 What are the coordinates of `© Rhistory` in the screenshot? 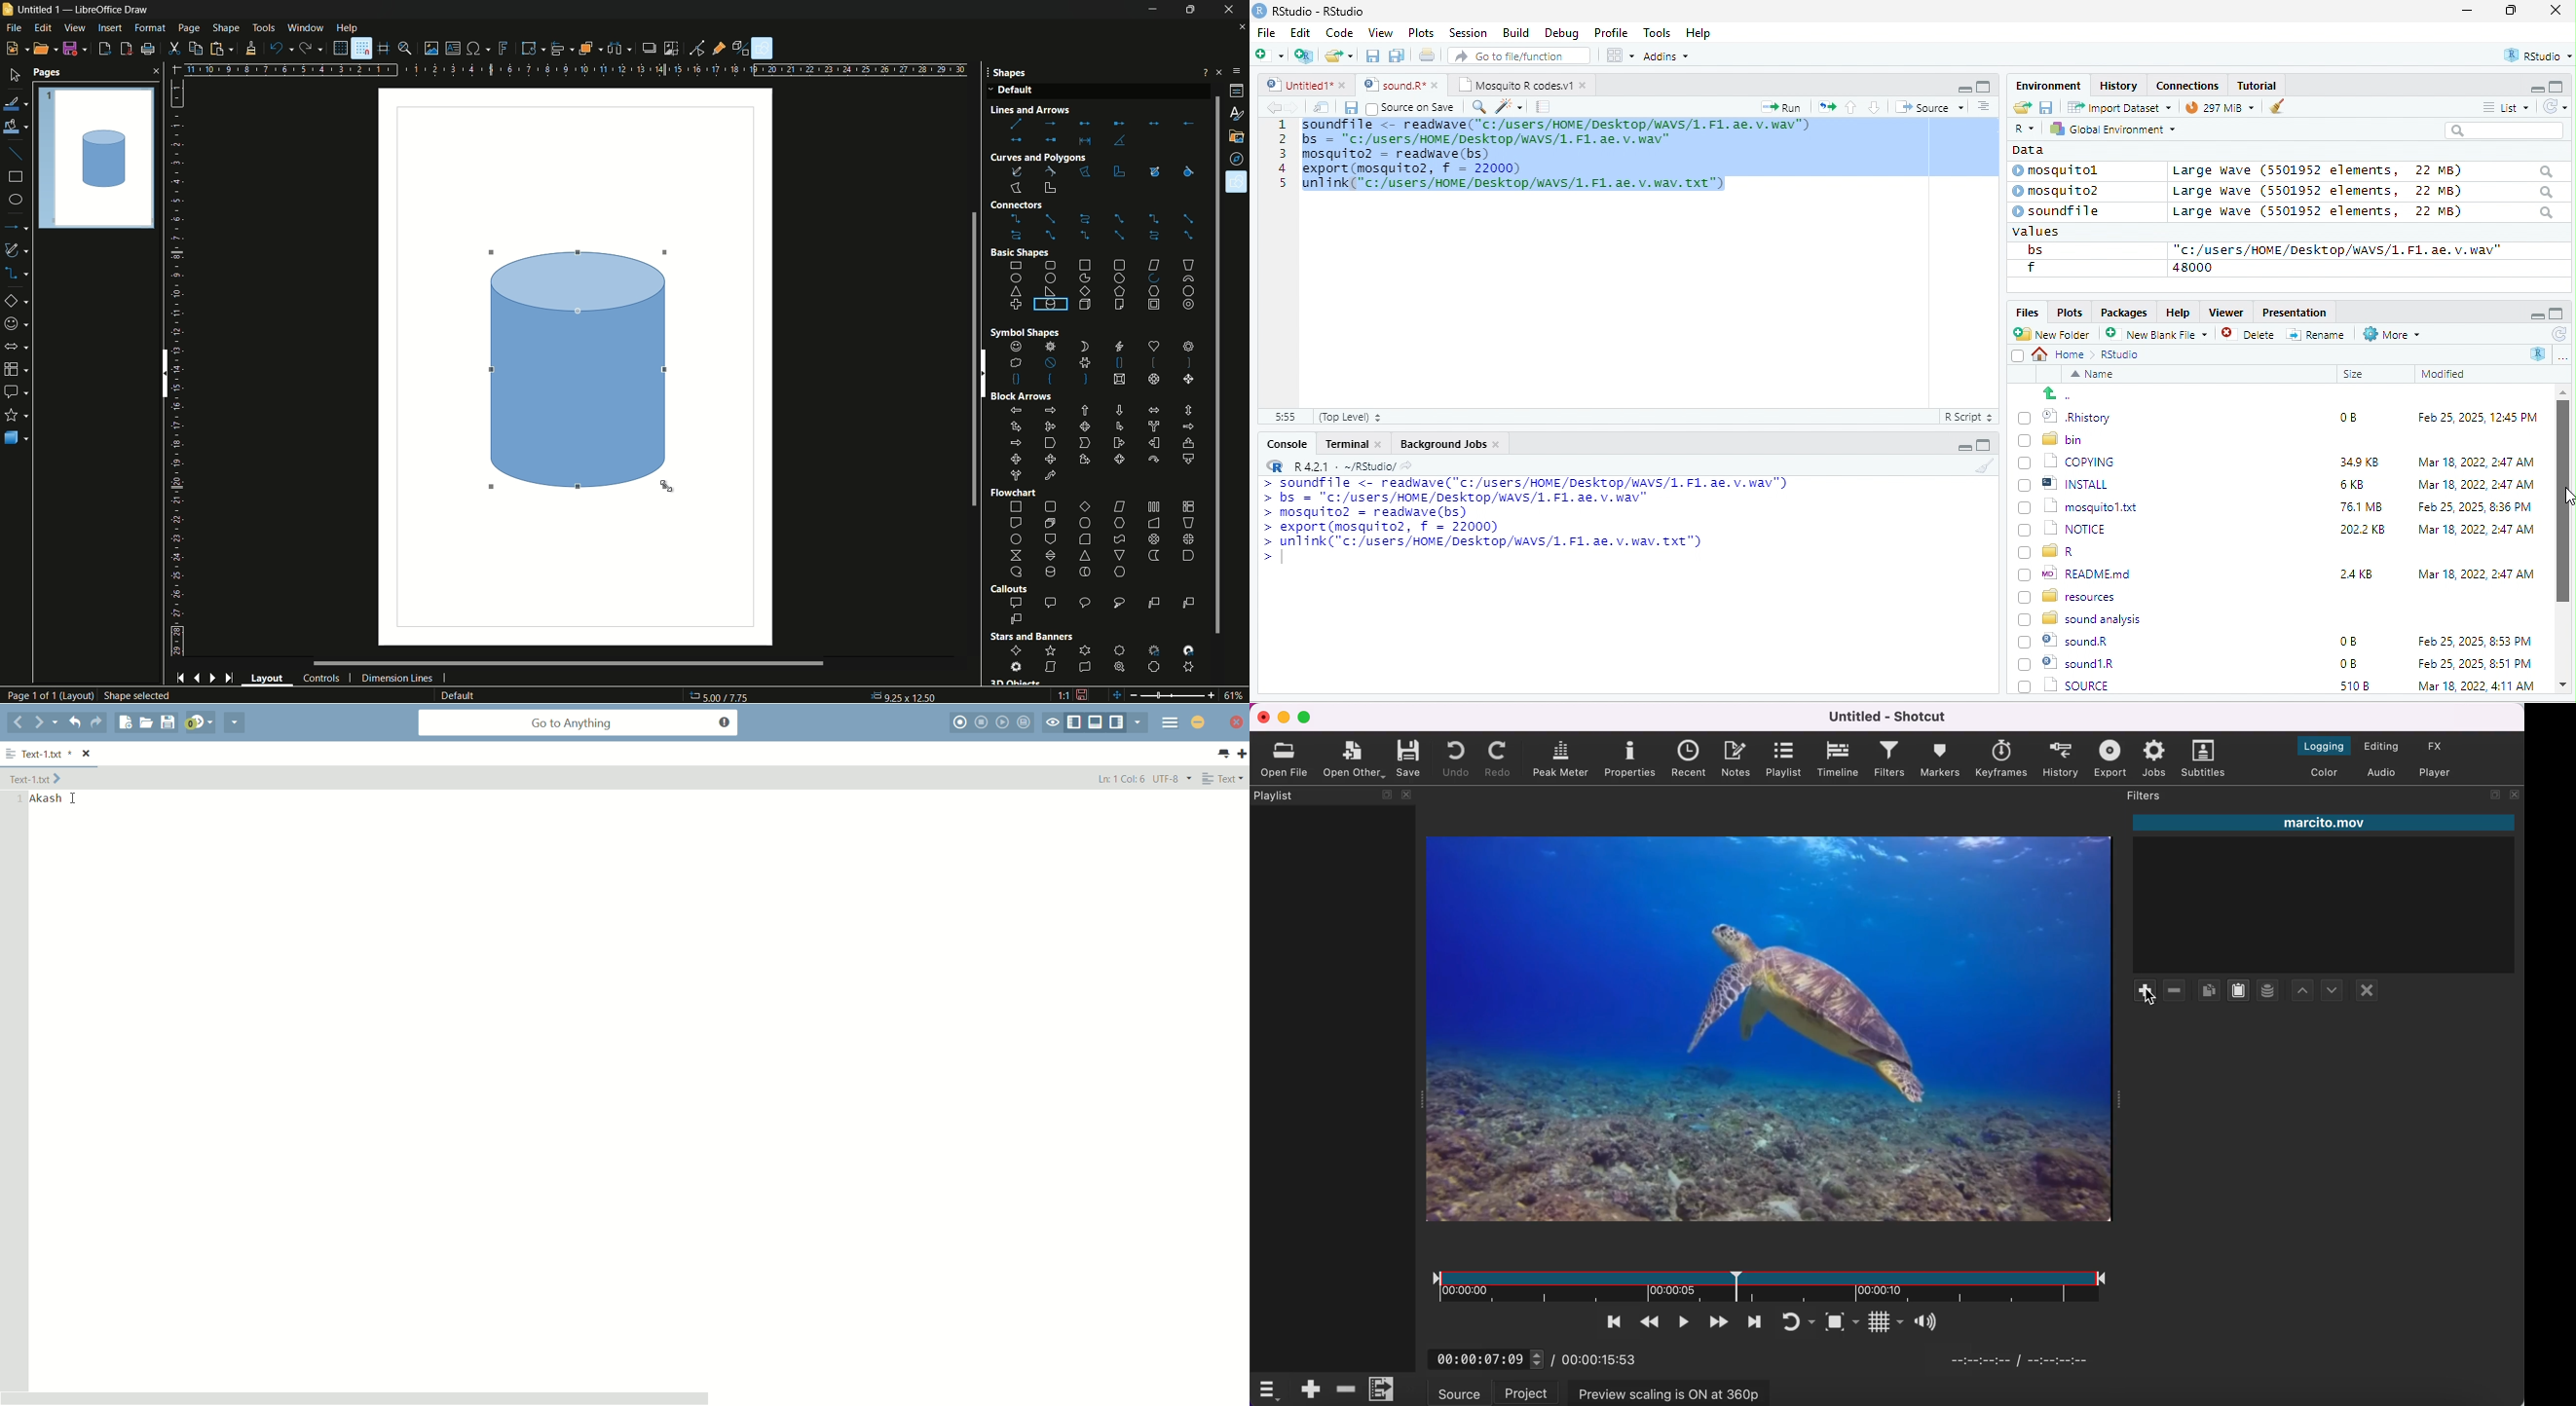 It's located at (2066, 415).